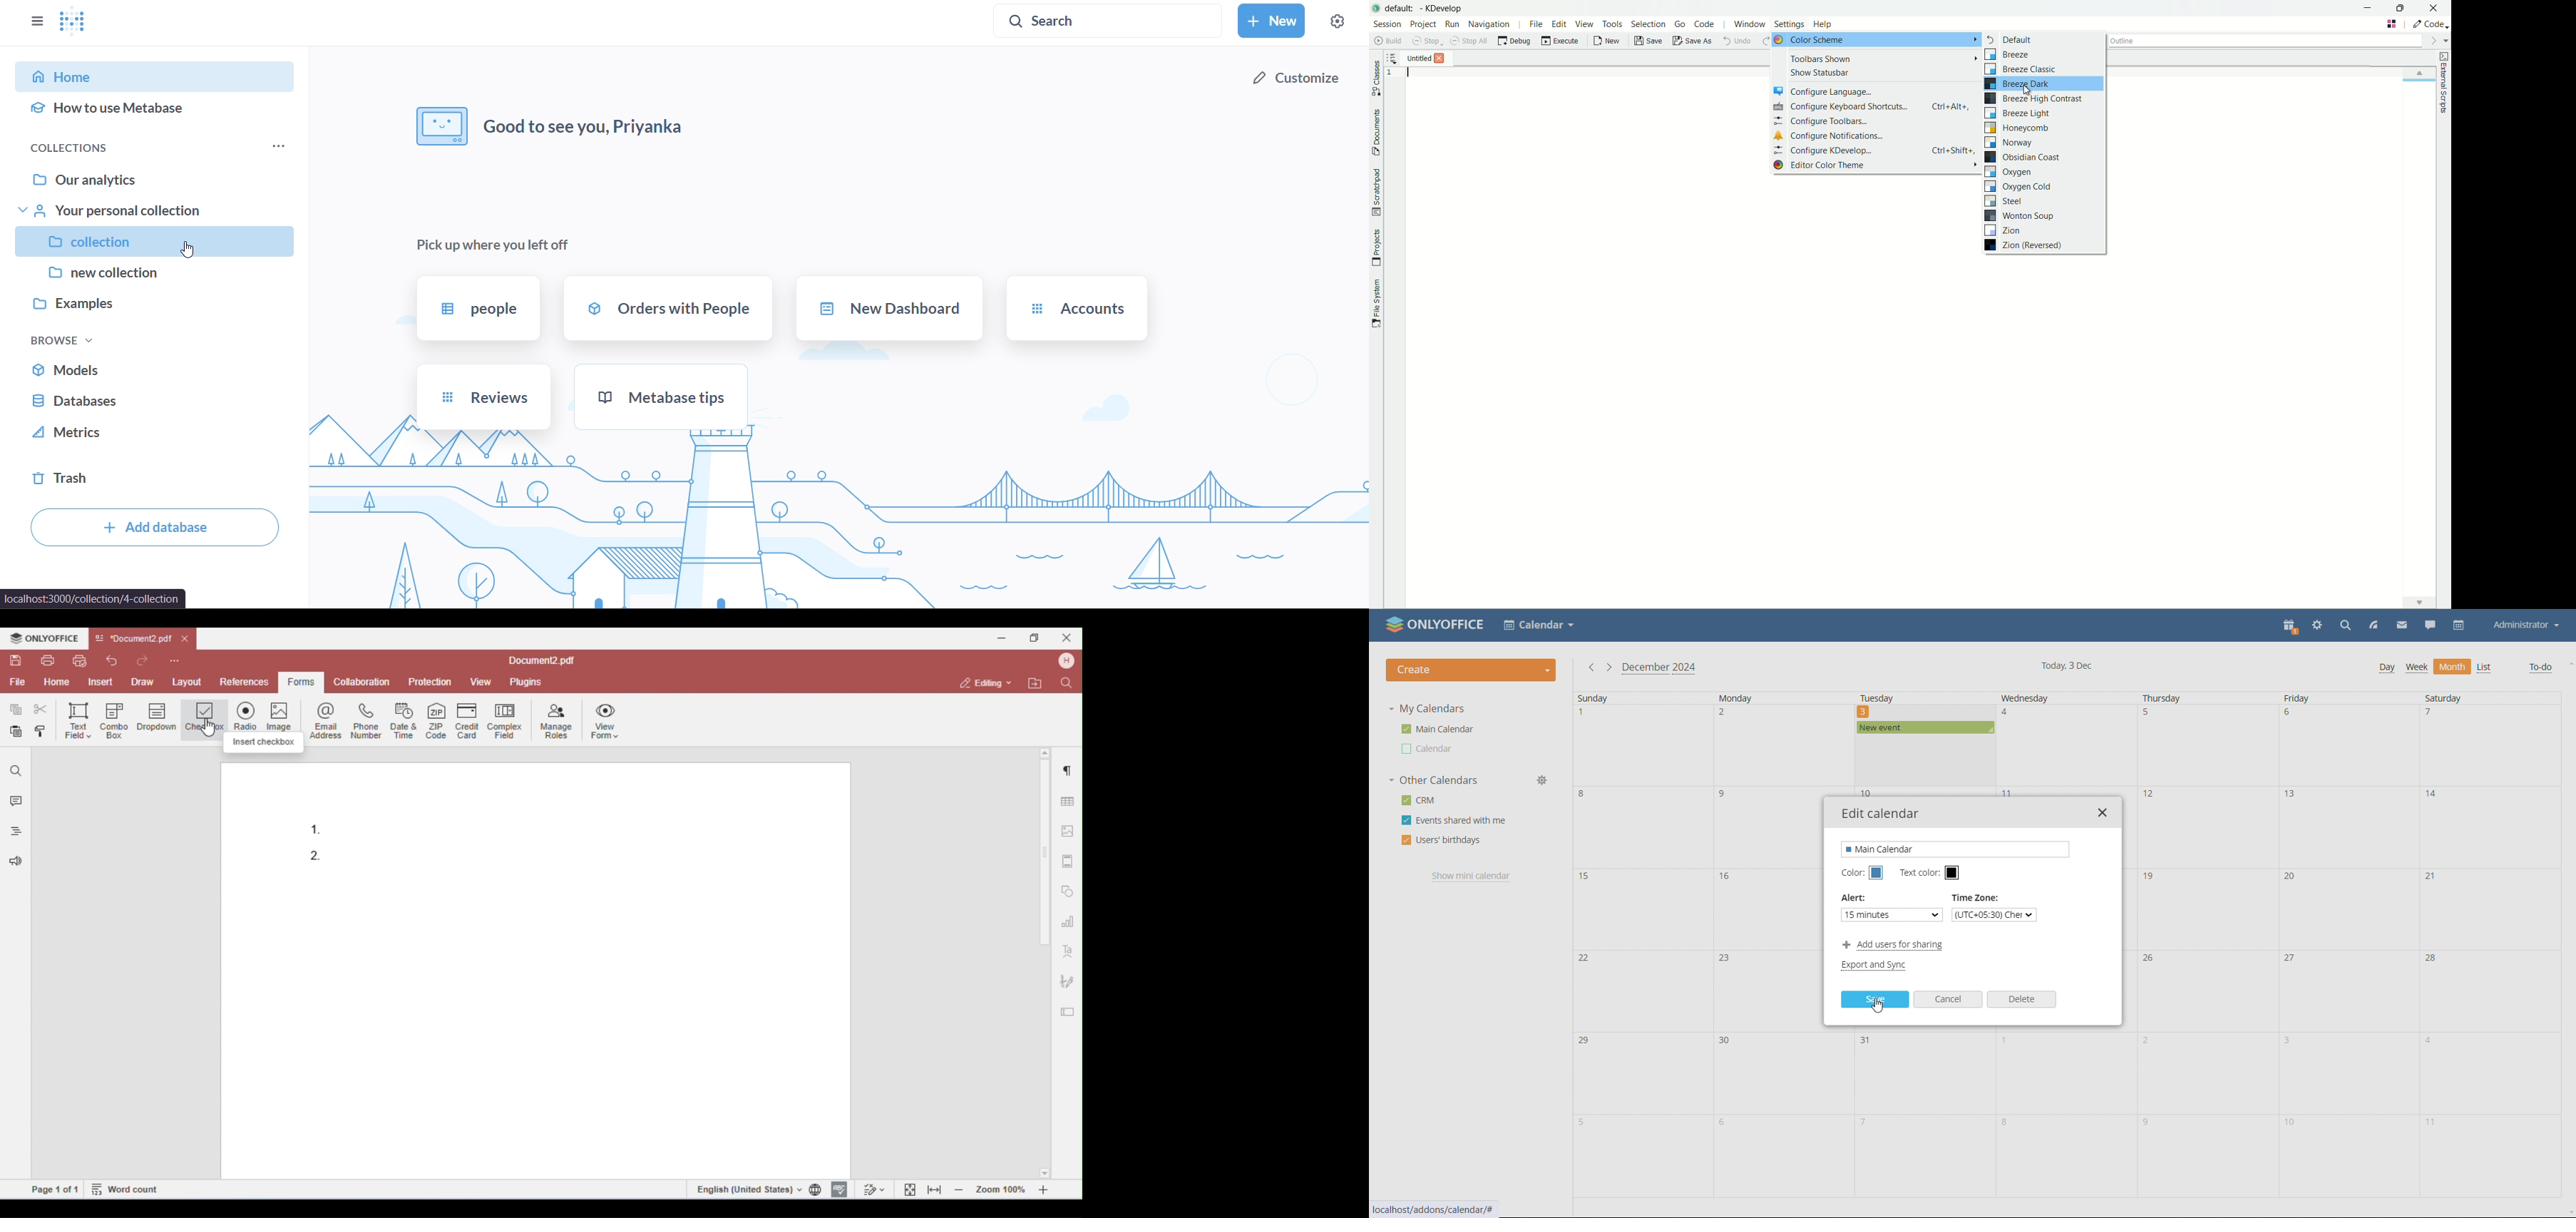 This screenshot has height=1232, width=2576. Describe the element at coordinates (672, 307) in the screenshot. I see `orders with people` at that location.